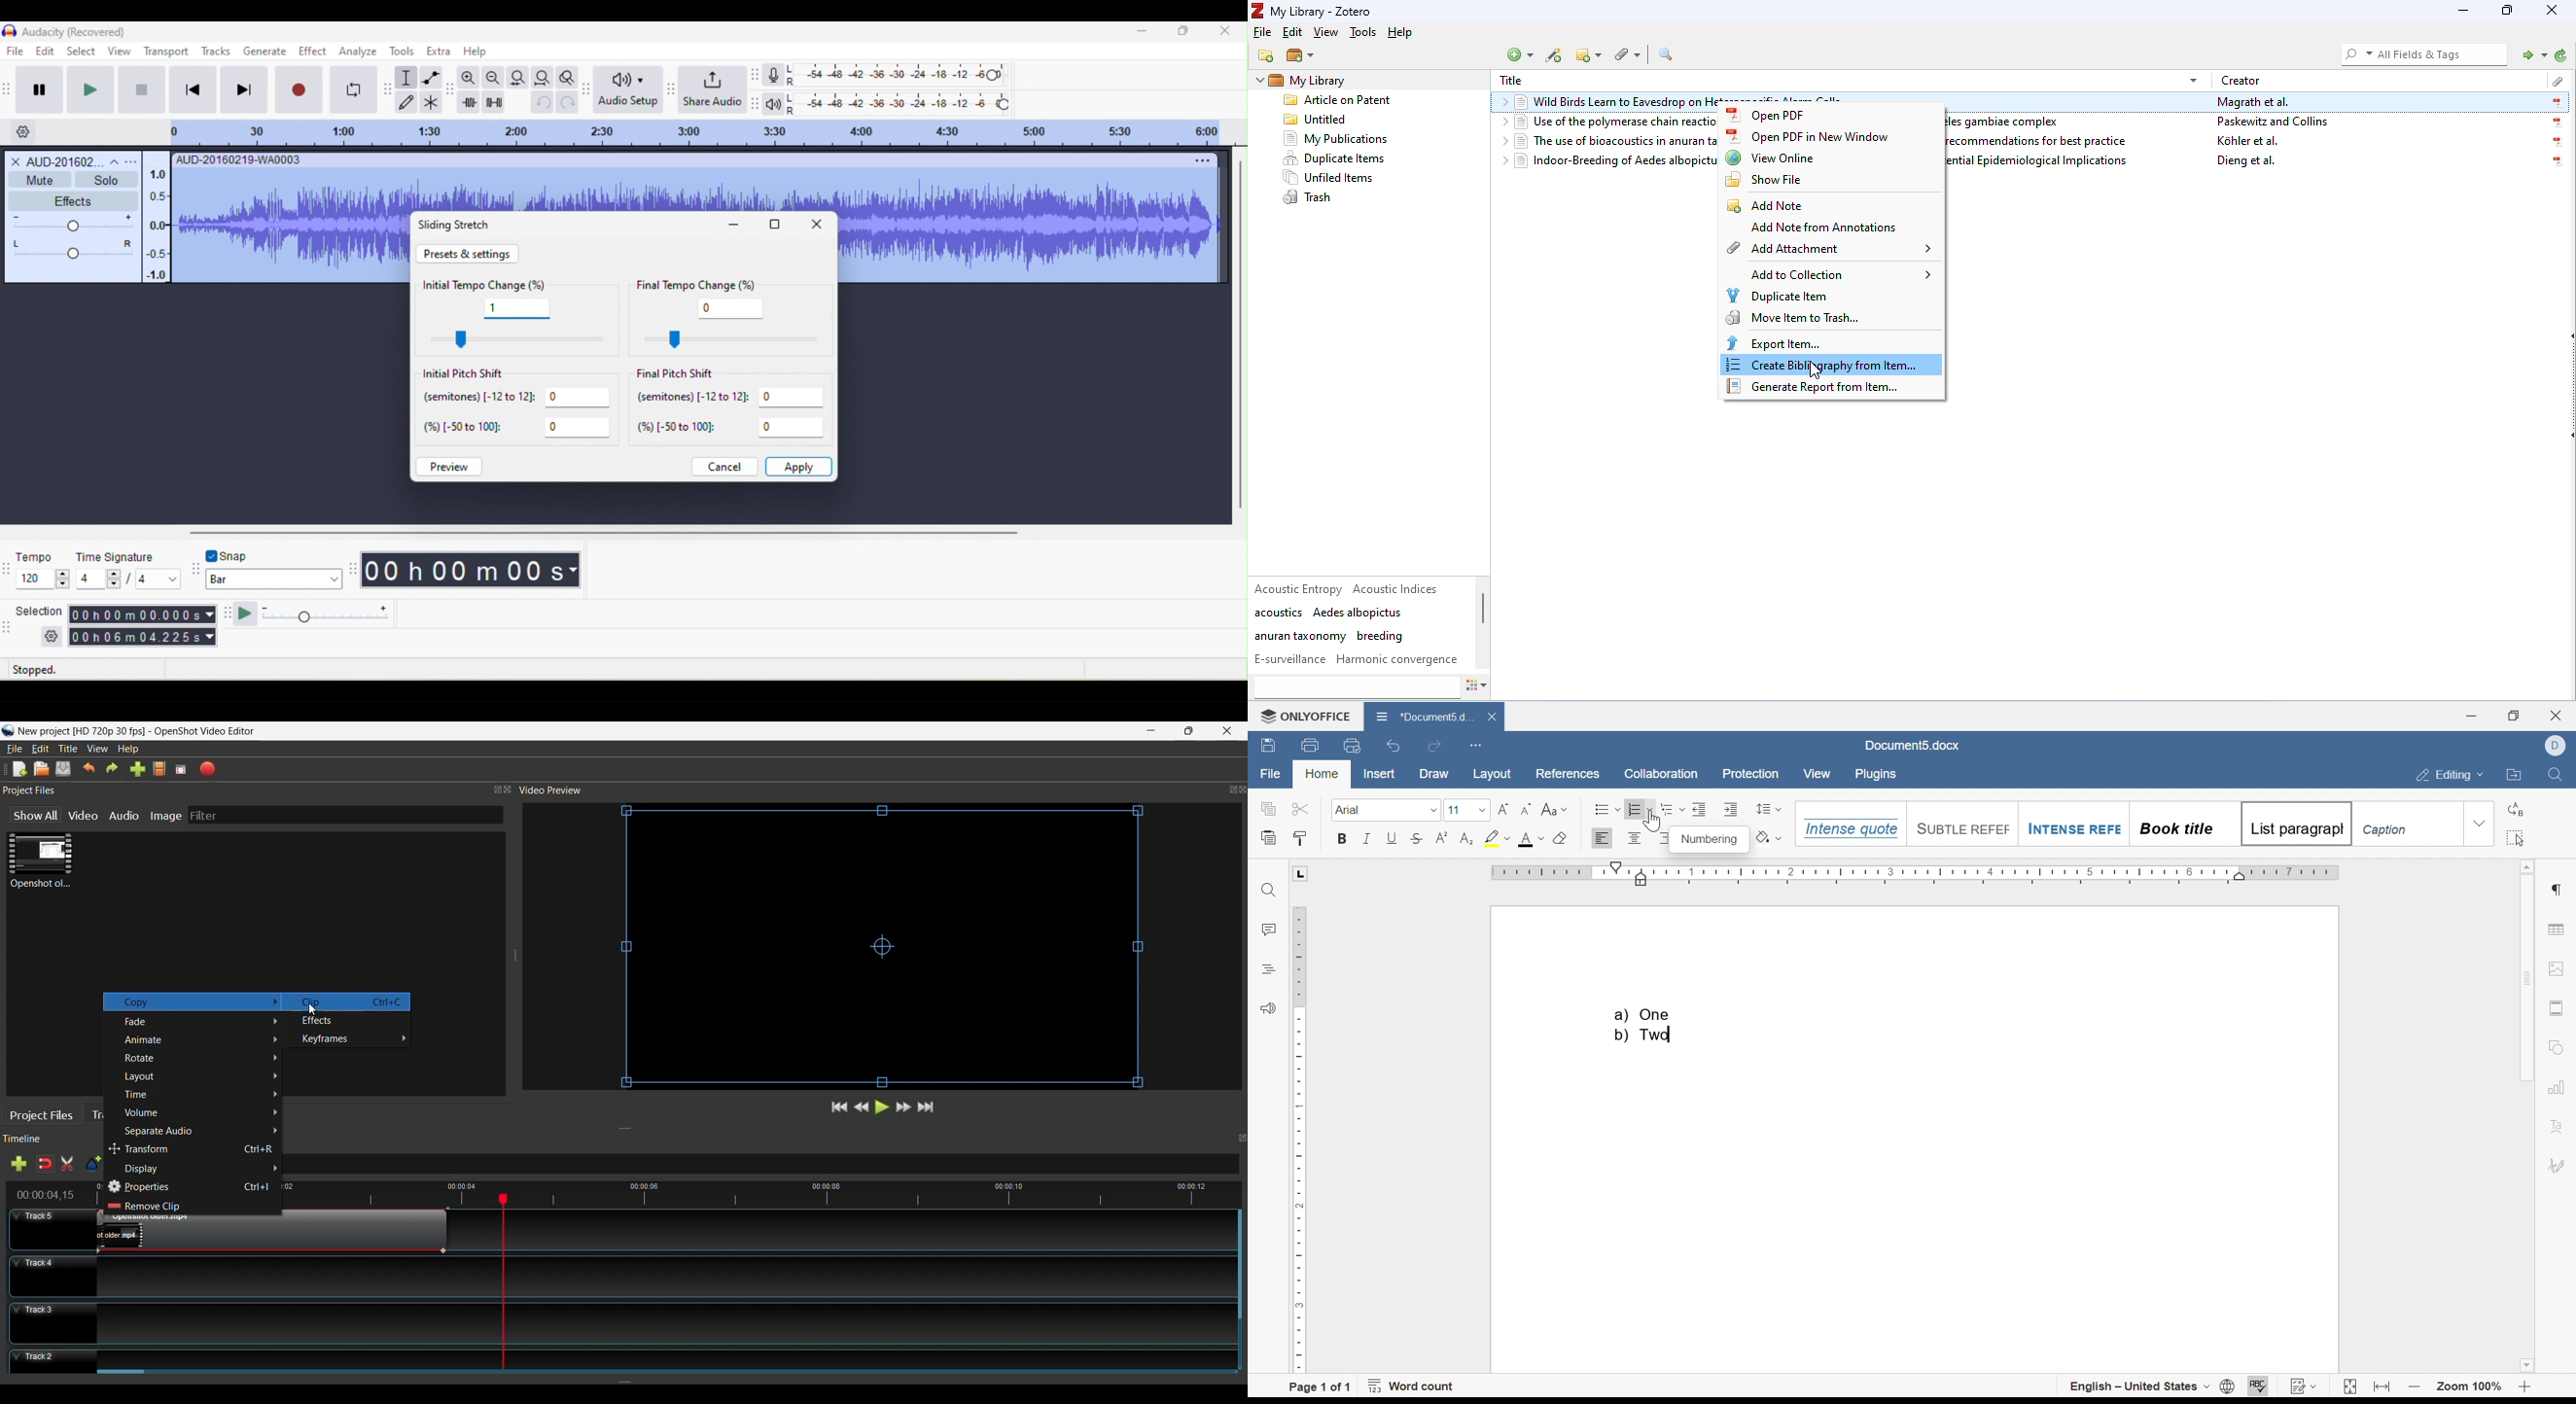  I want to click on show file, so click(1765, 180).